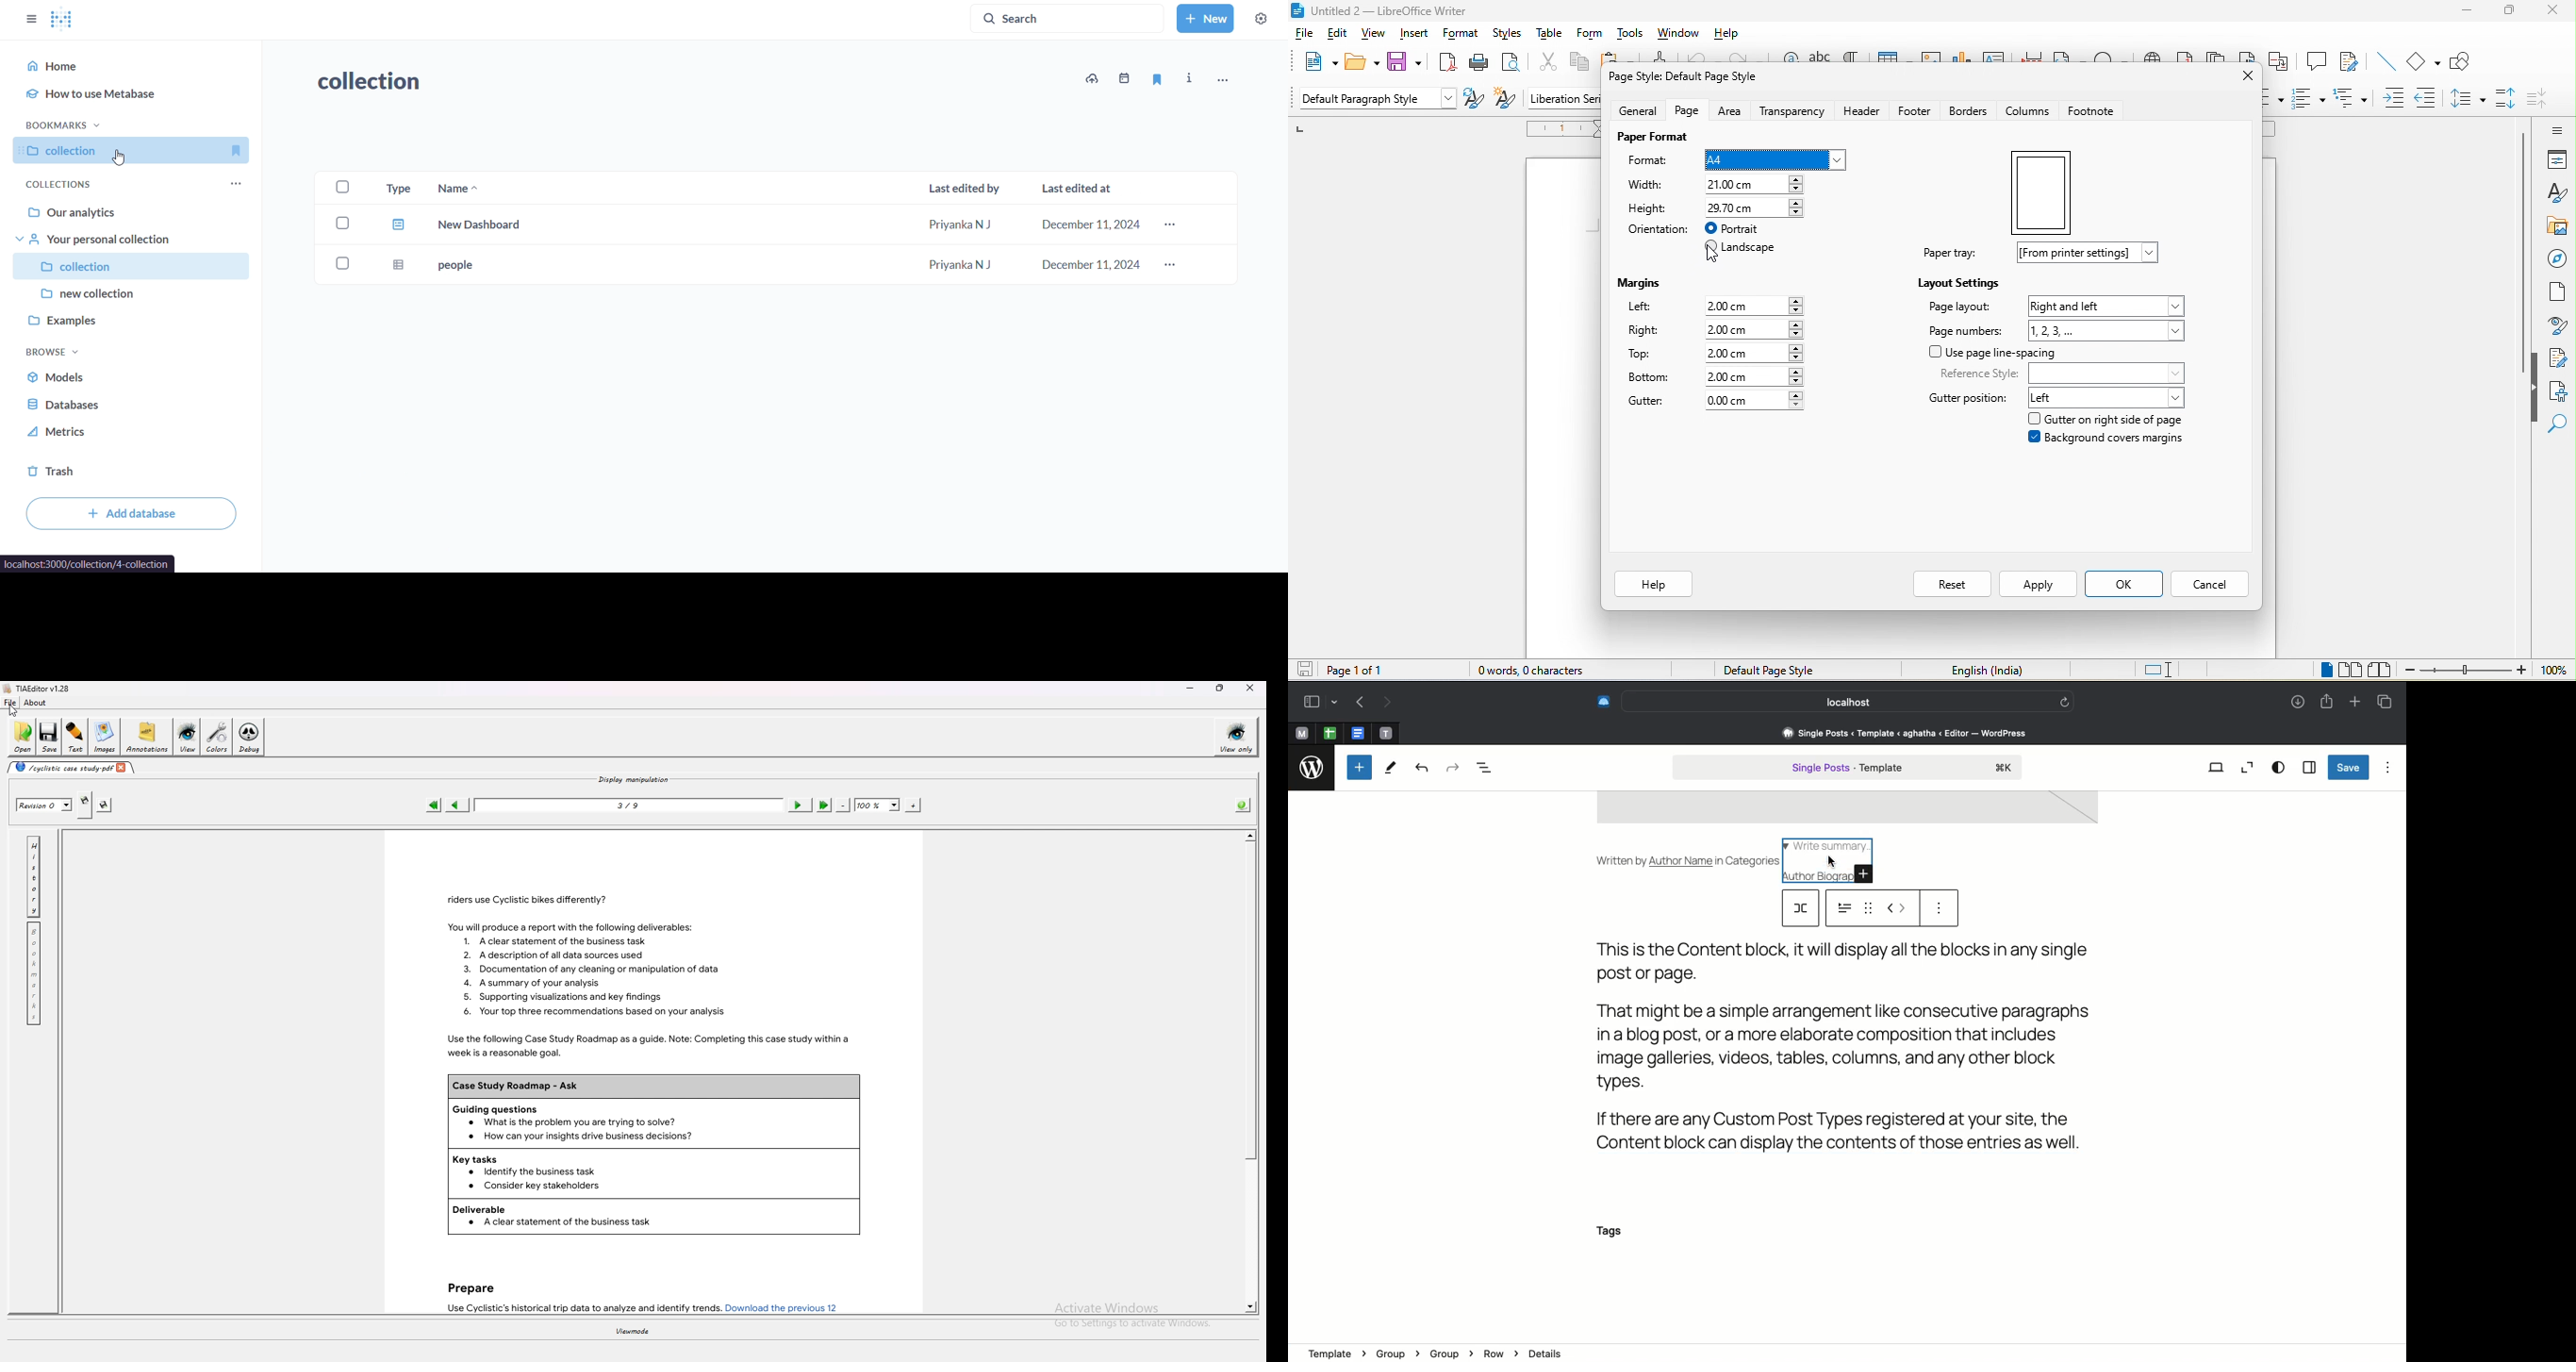 The width and height of the screenshot is (2576, 1372). I want to click on View, so click(2217, 767).